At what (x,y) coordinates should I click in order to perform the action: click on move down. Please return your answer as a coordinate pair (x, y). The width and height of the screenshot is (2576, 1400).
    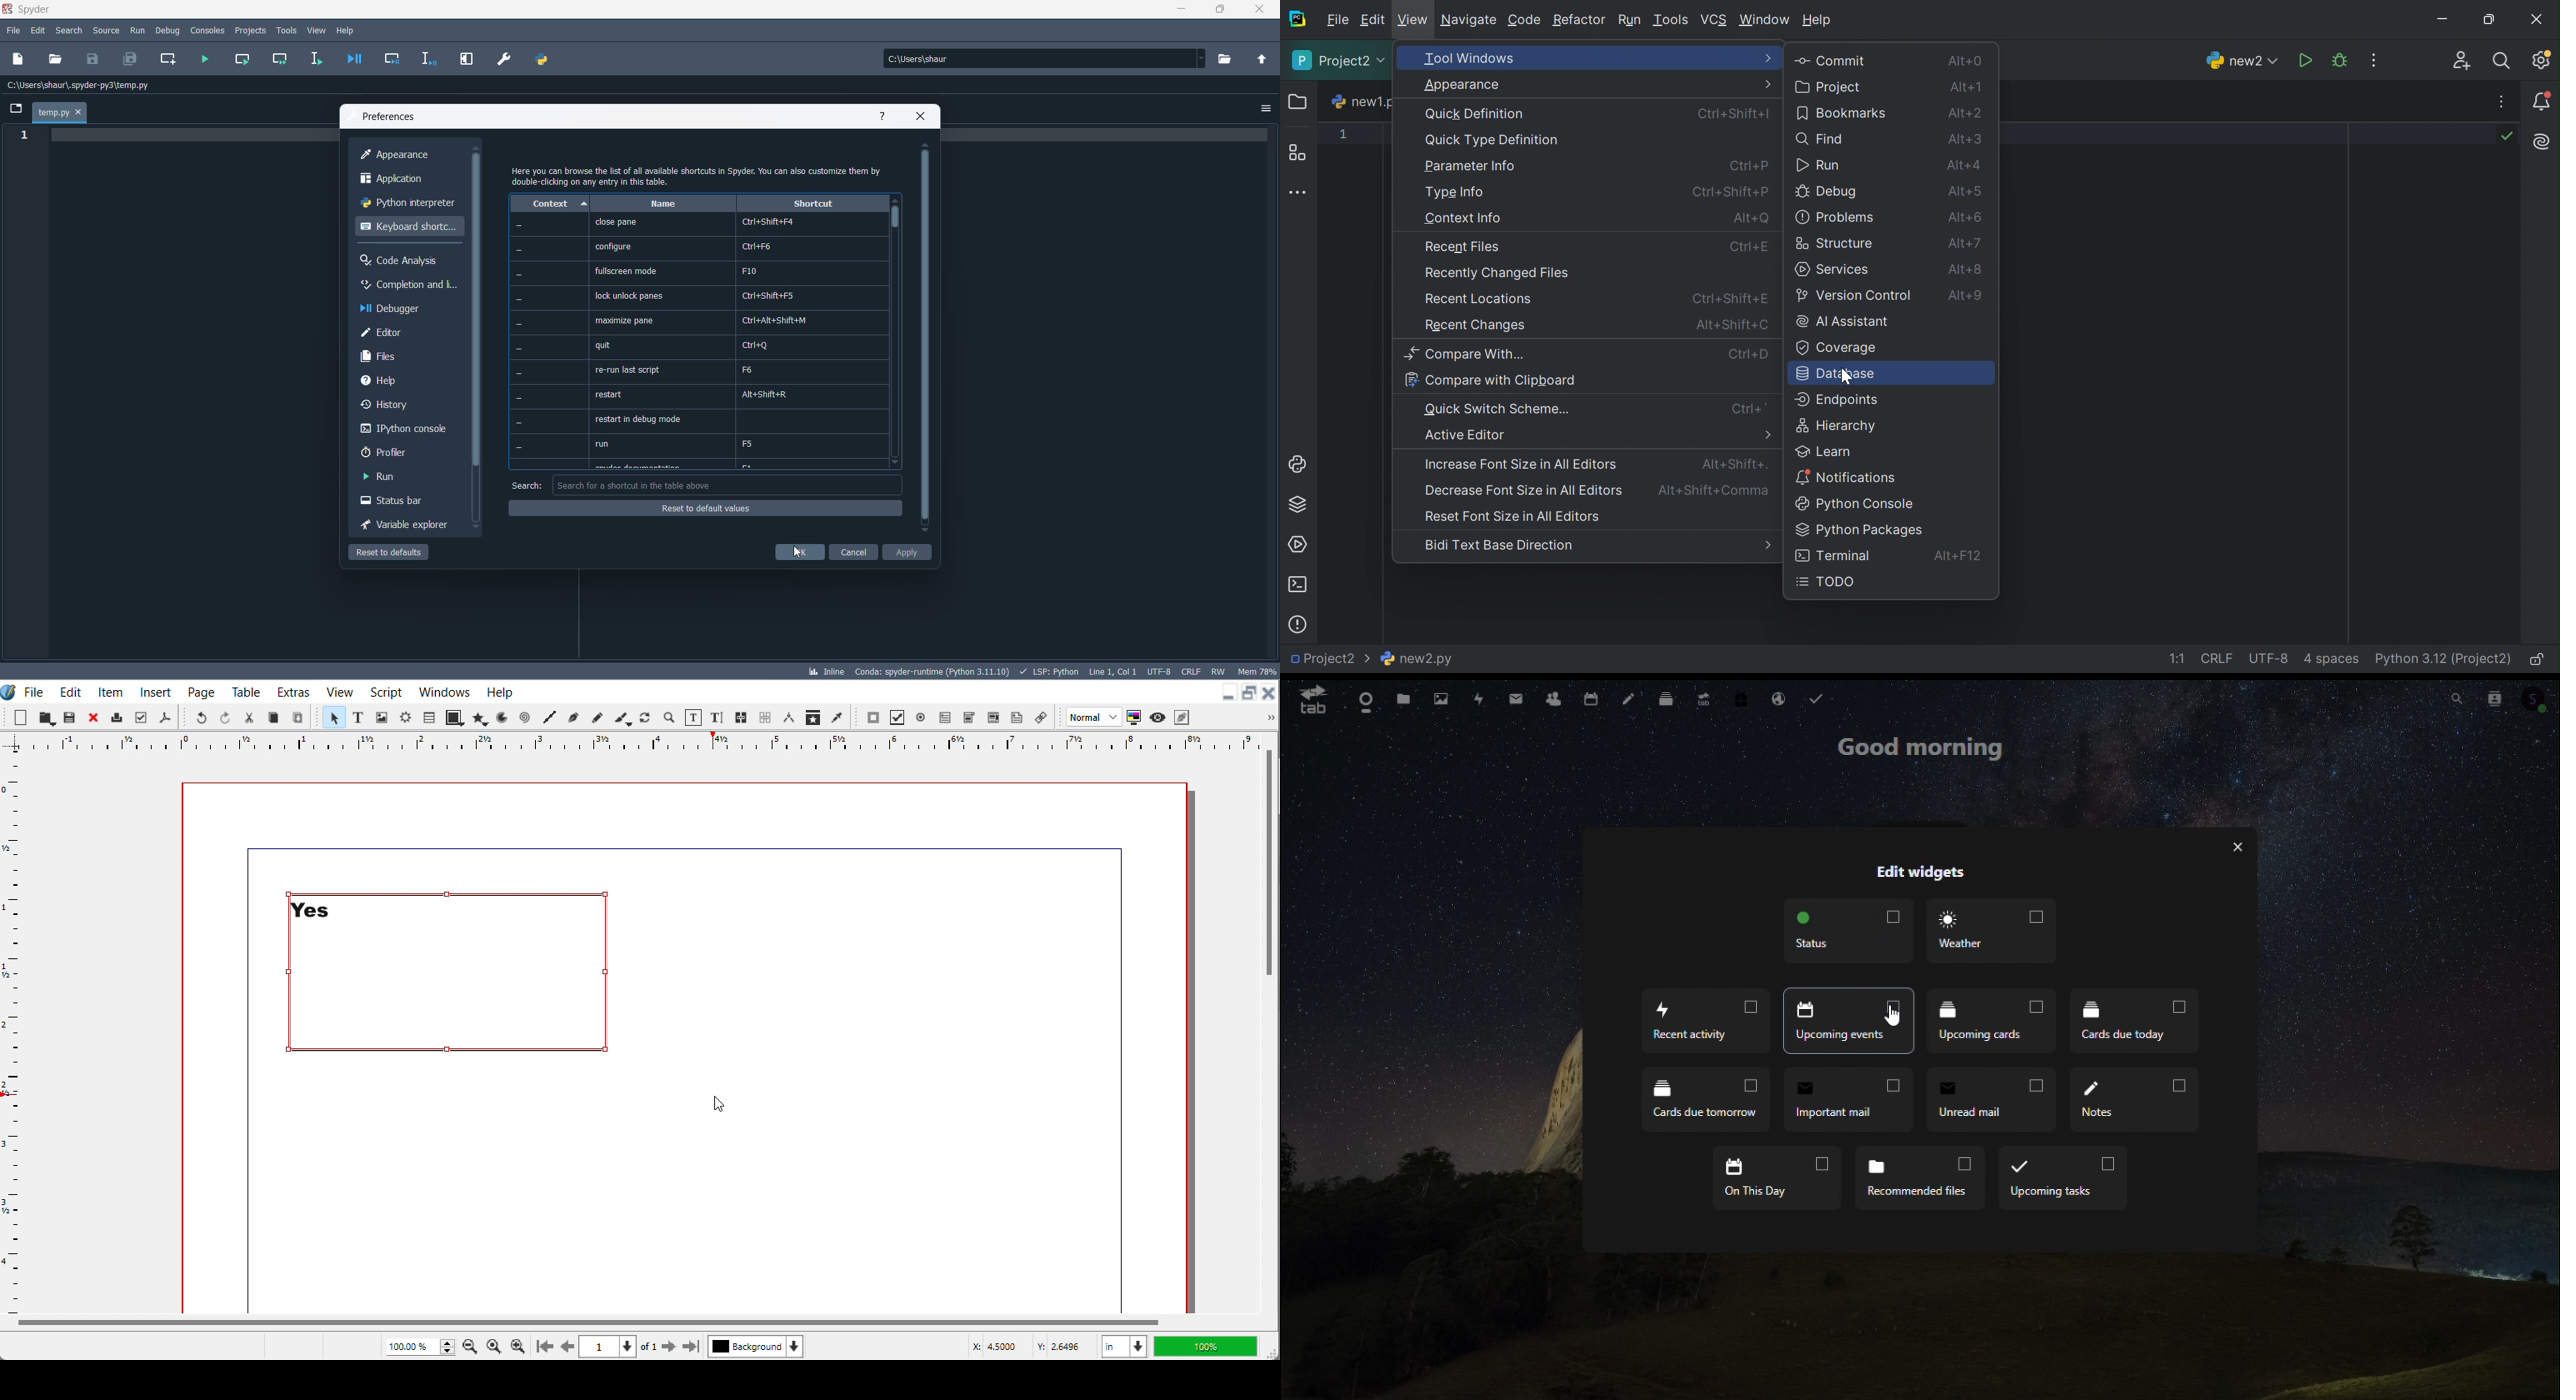
    Looking at the image, I should click on (477, 529).